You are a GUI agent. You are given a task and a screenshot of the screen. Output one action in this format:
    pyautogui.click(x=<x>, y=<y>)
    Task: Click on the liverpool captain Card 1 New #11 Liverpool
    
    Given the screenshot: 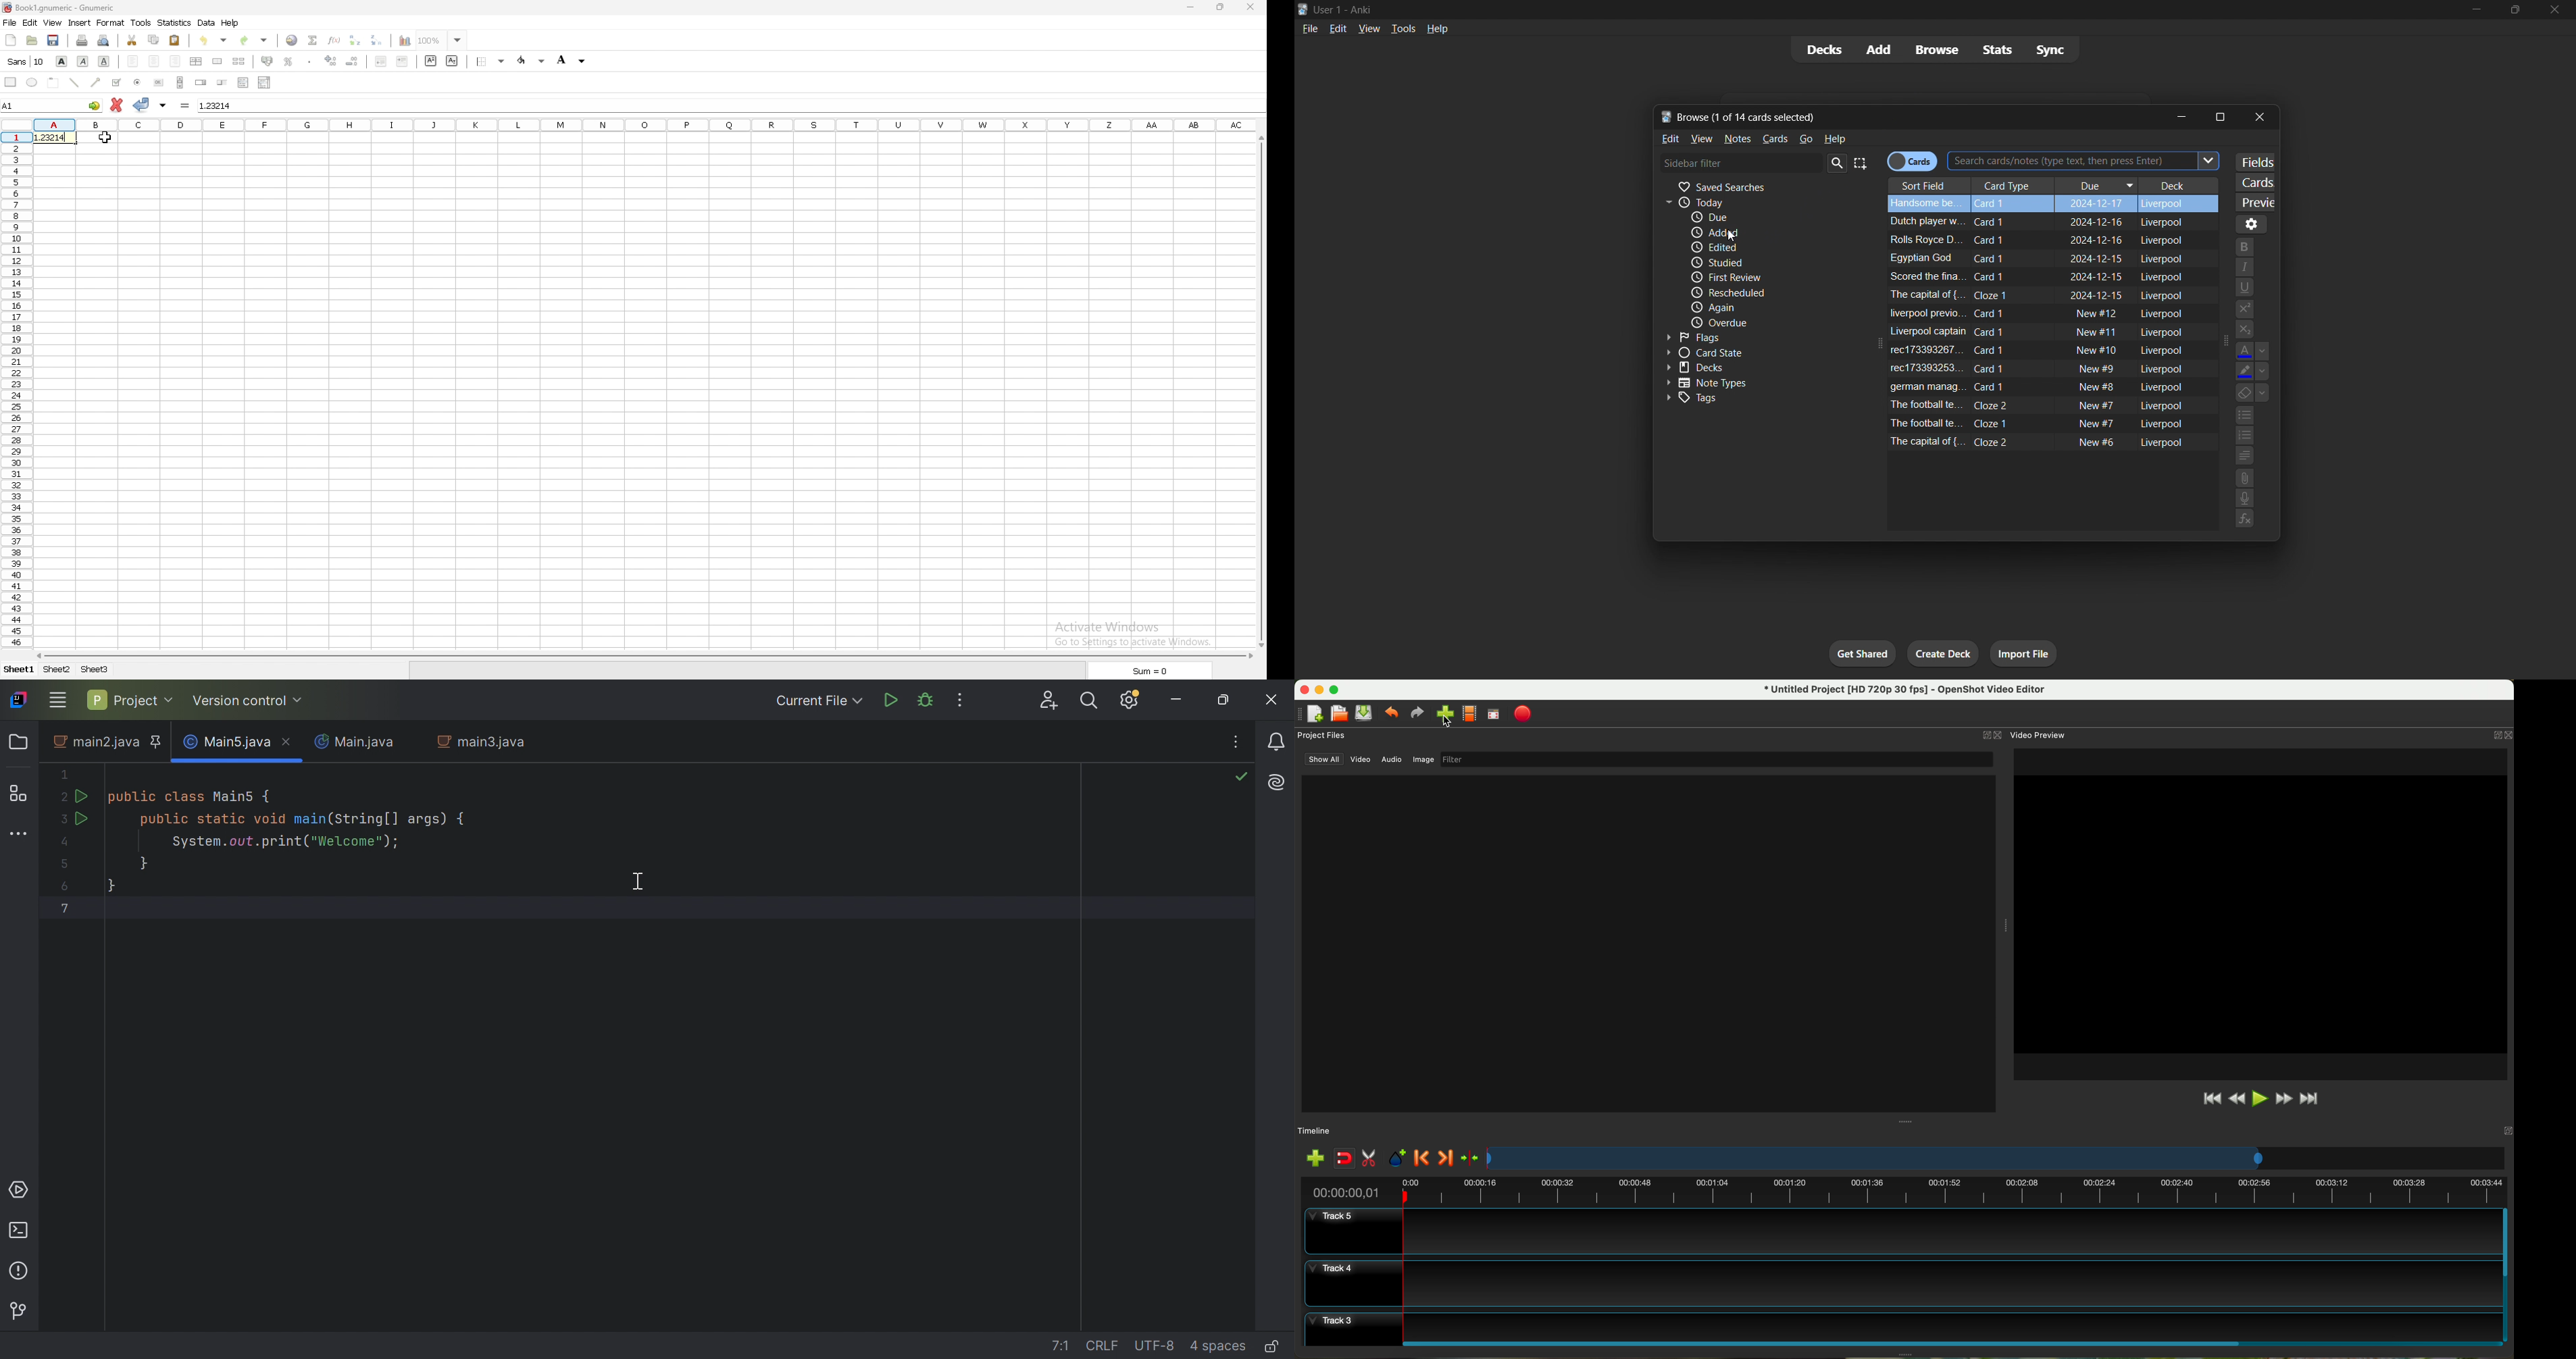 What is the action you would take?
    pyautogui.click(x=2038, y=332)
    